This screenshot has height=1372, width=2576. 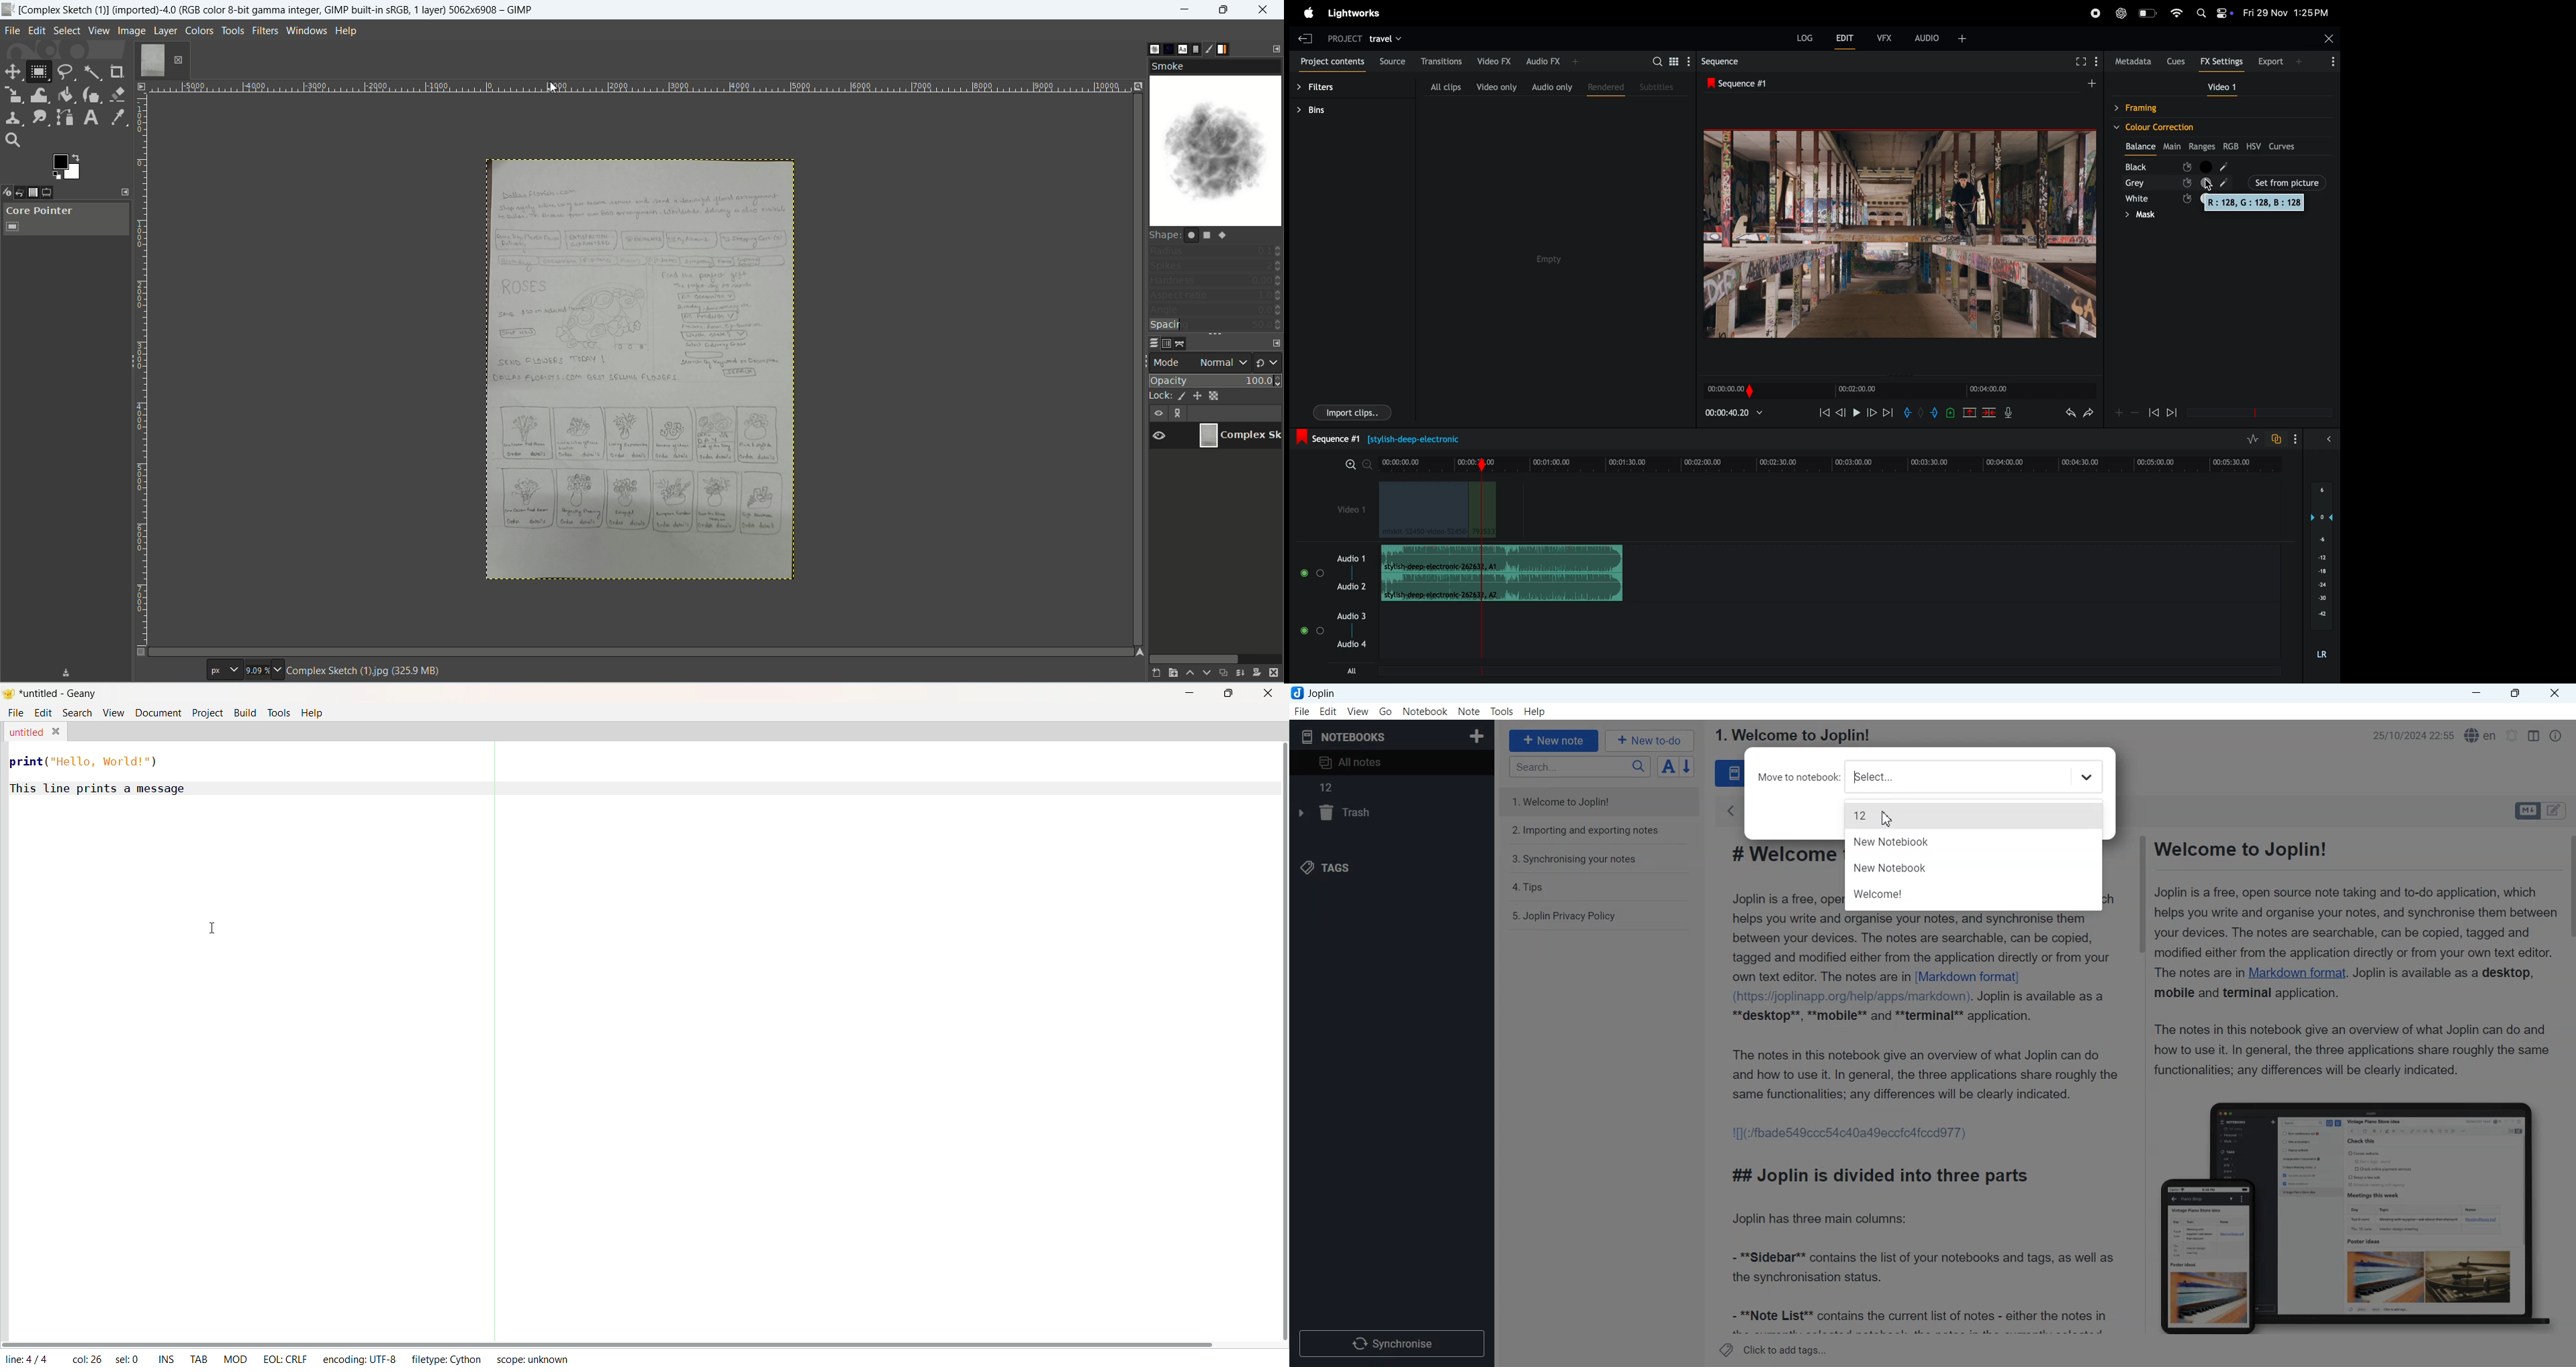 I want to click on rgb colours, so click(x=2245, y=202).